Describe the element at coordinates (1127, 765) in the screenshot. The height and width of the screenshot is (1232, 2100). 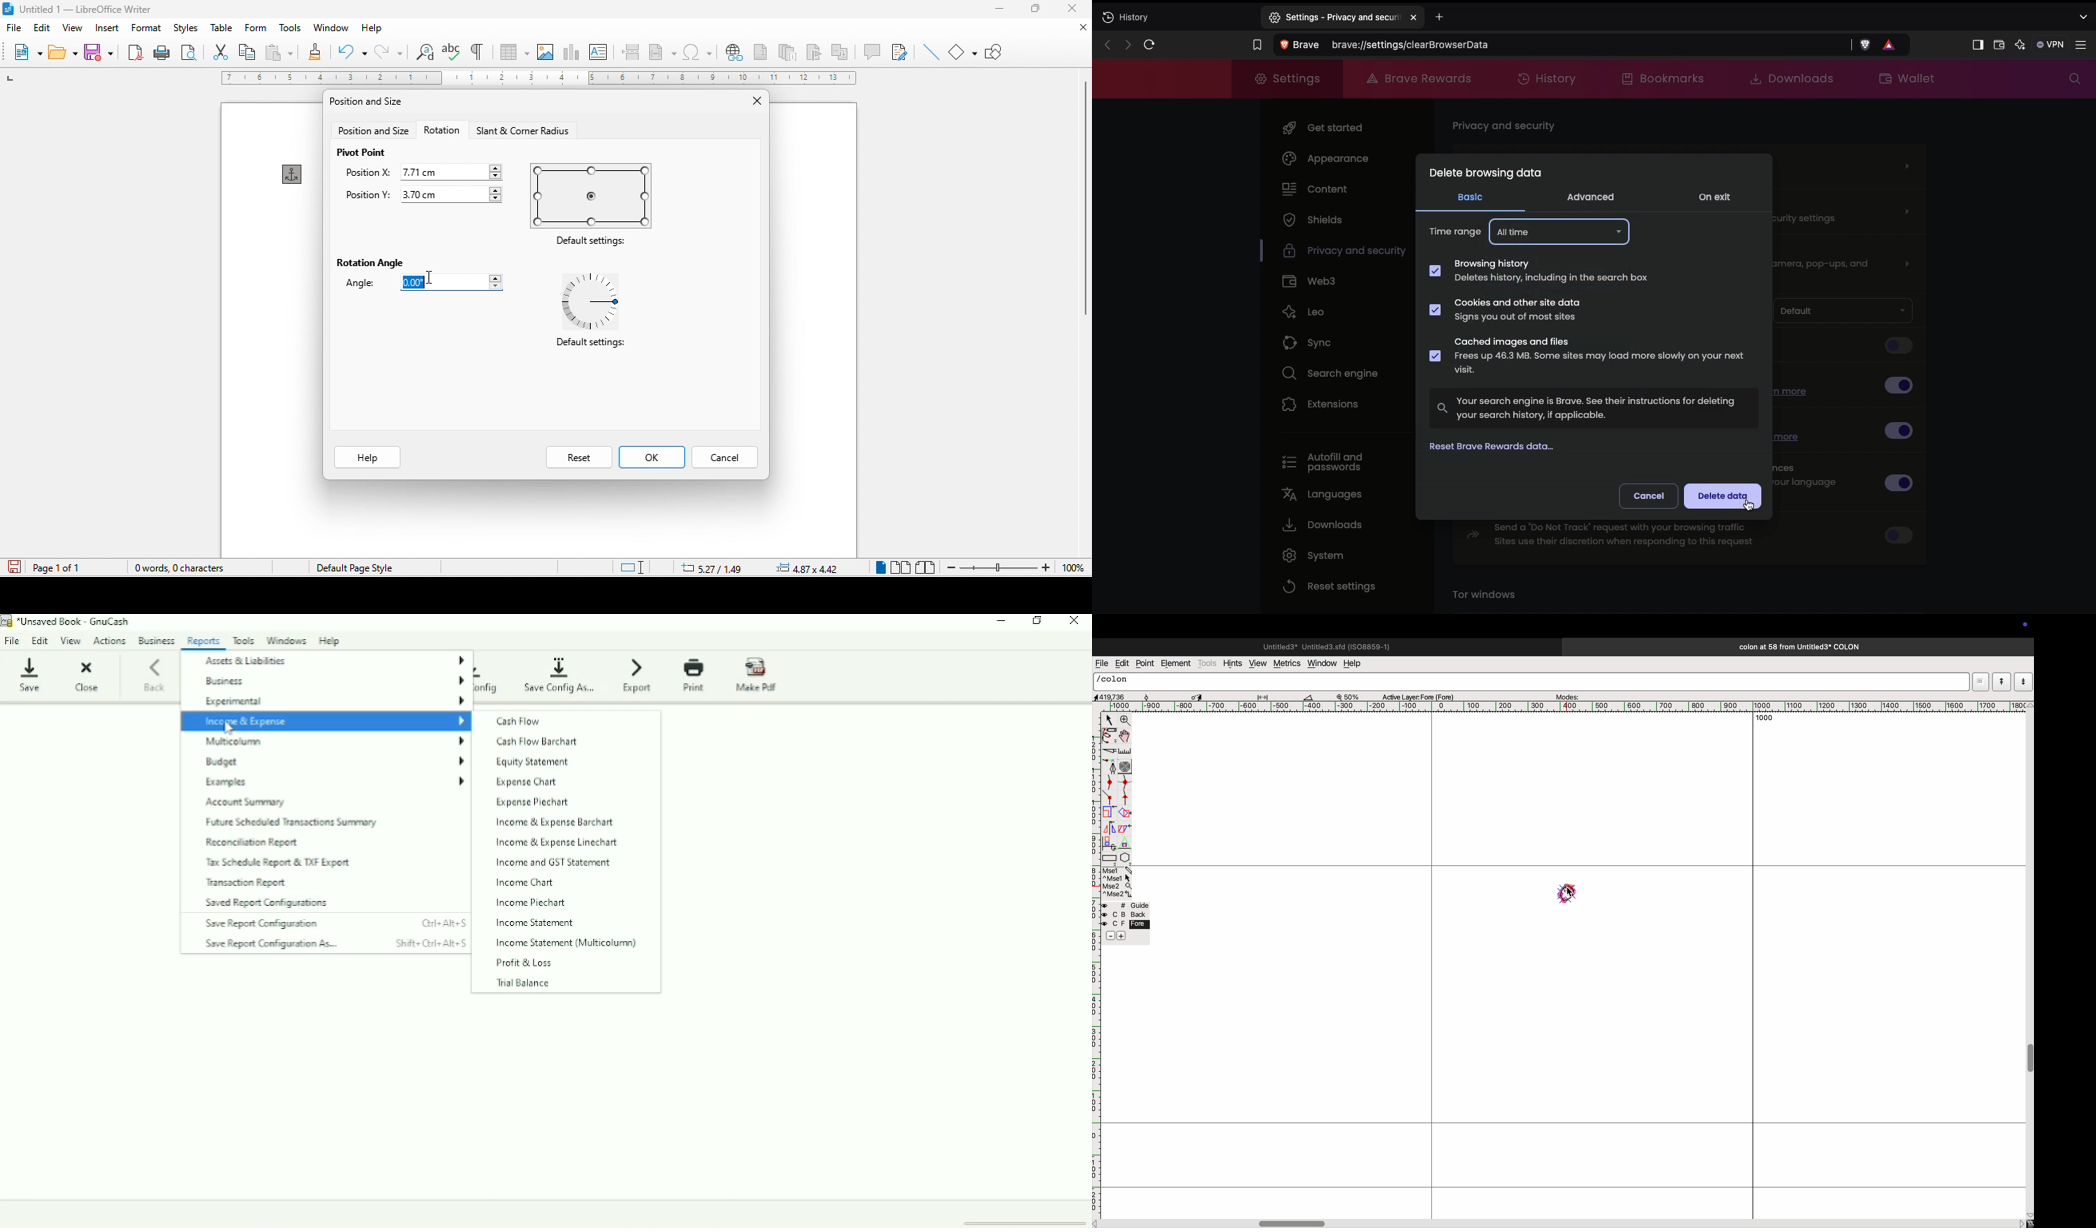
I see `circles` at that location.